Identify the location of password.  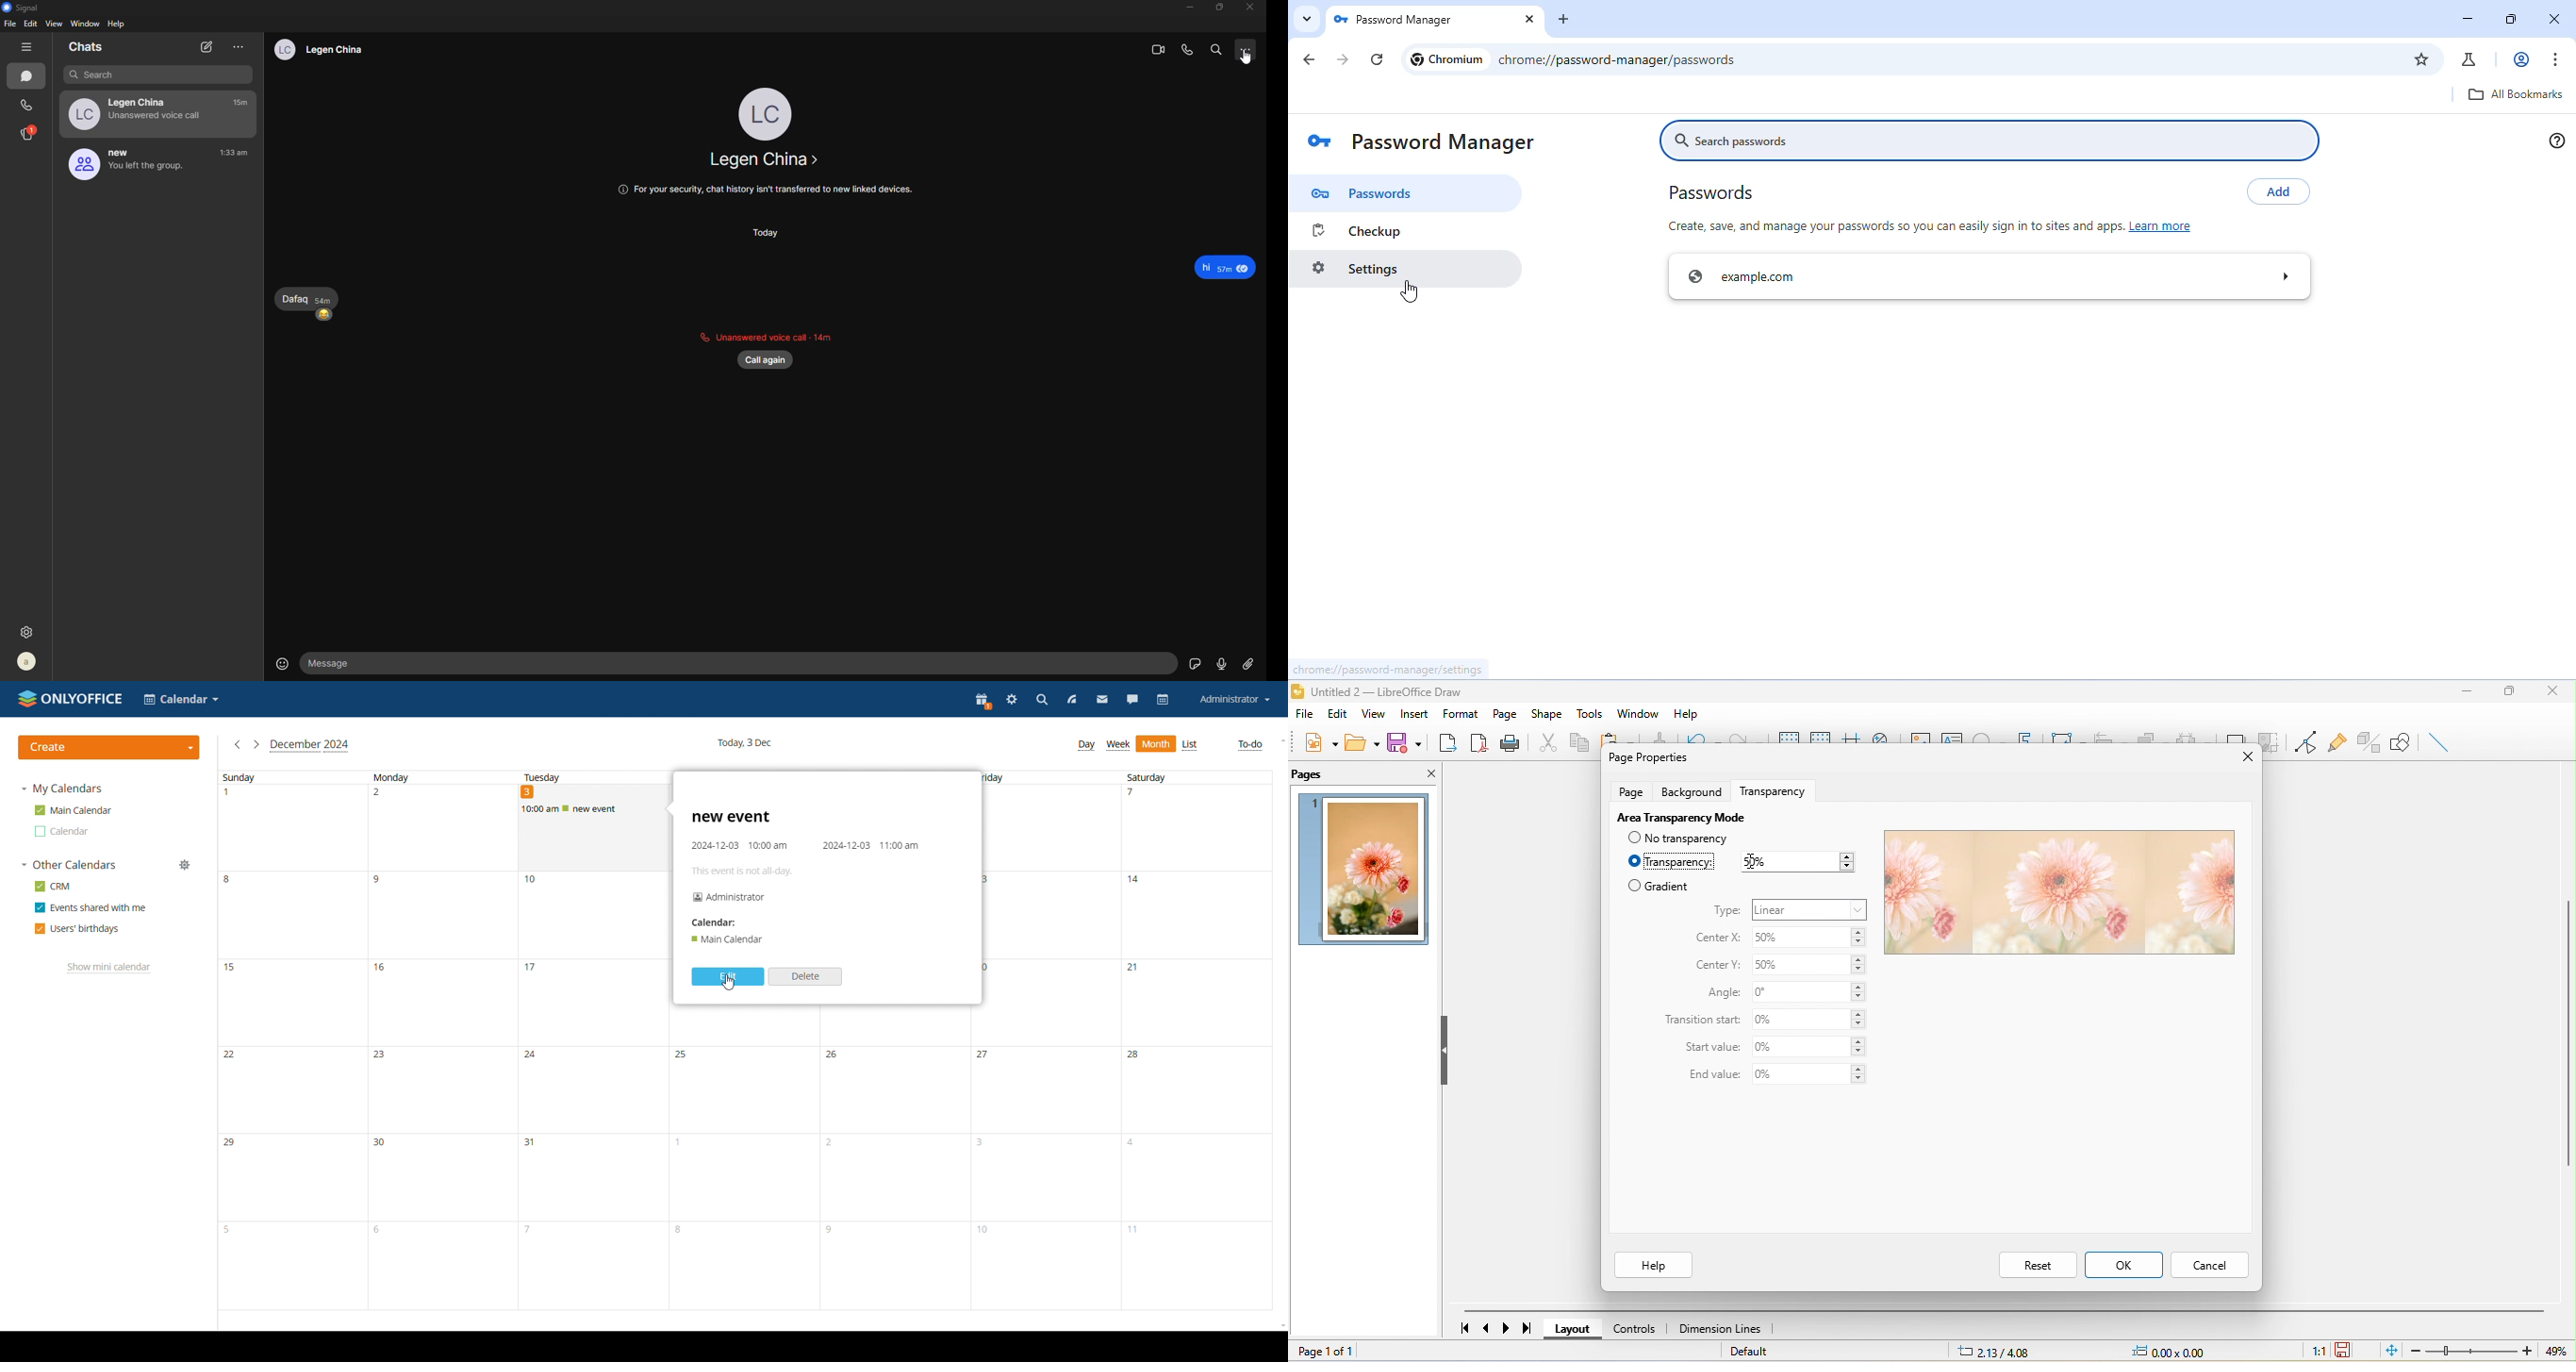
(1407, 192).